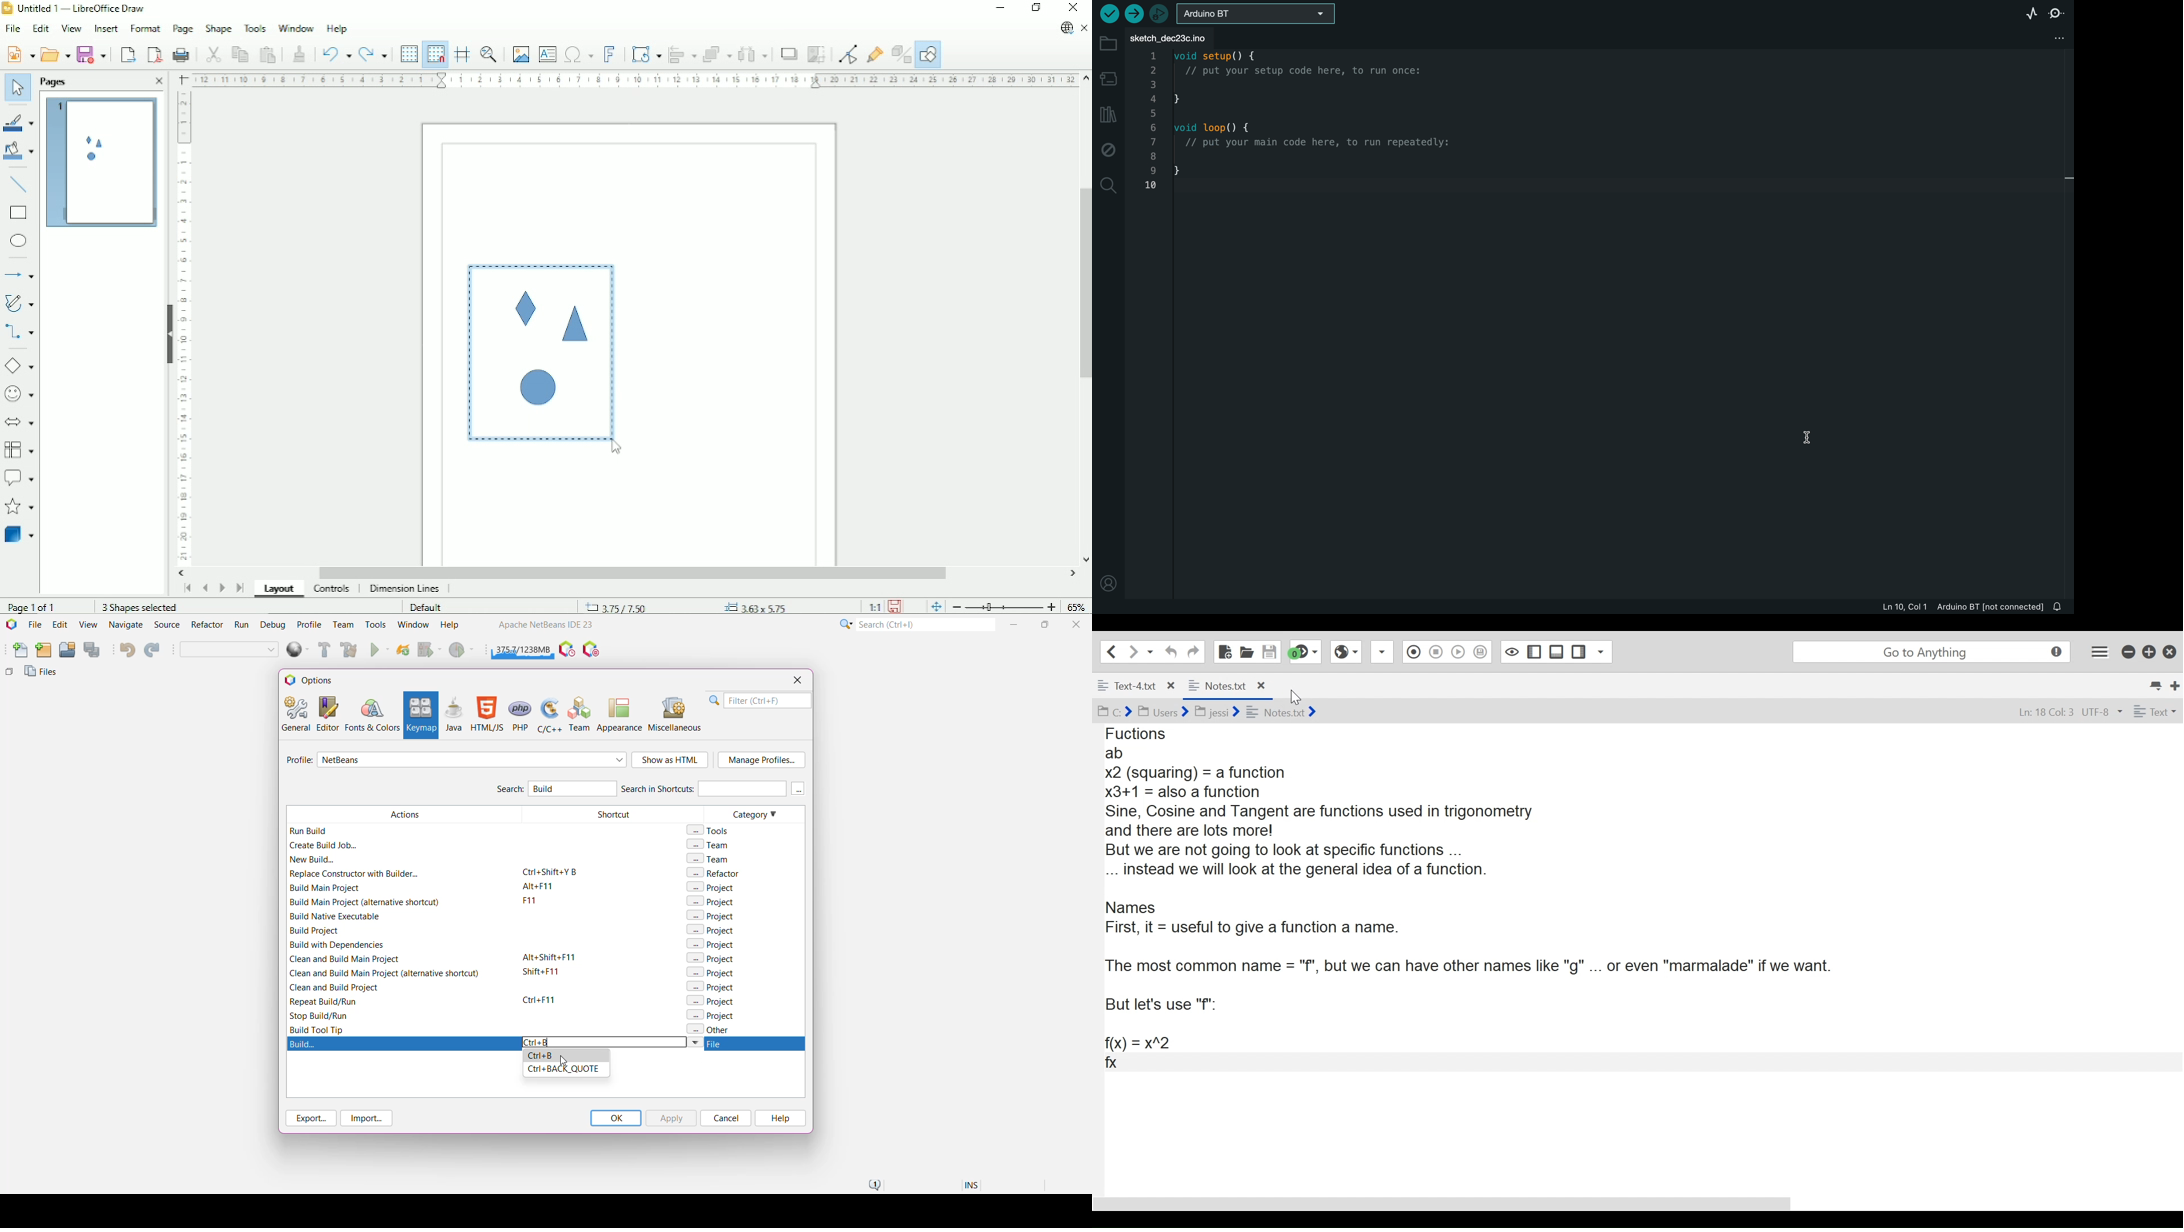 Image resolution: width=2184 pixels, height=1232 pixels. Describe the element at coordinates (635, 573) in the screenshot. I see `Horizontal scrollbar` at that location.